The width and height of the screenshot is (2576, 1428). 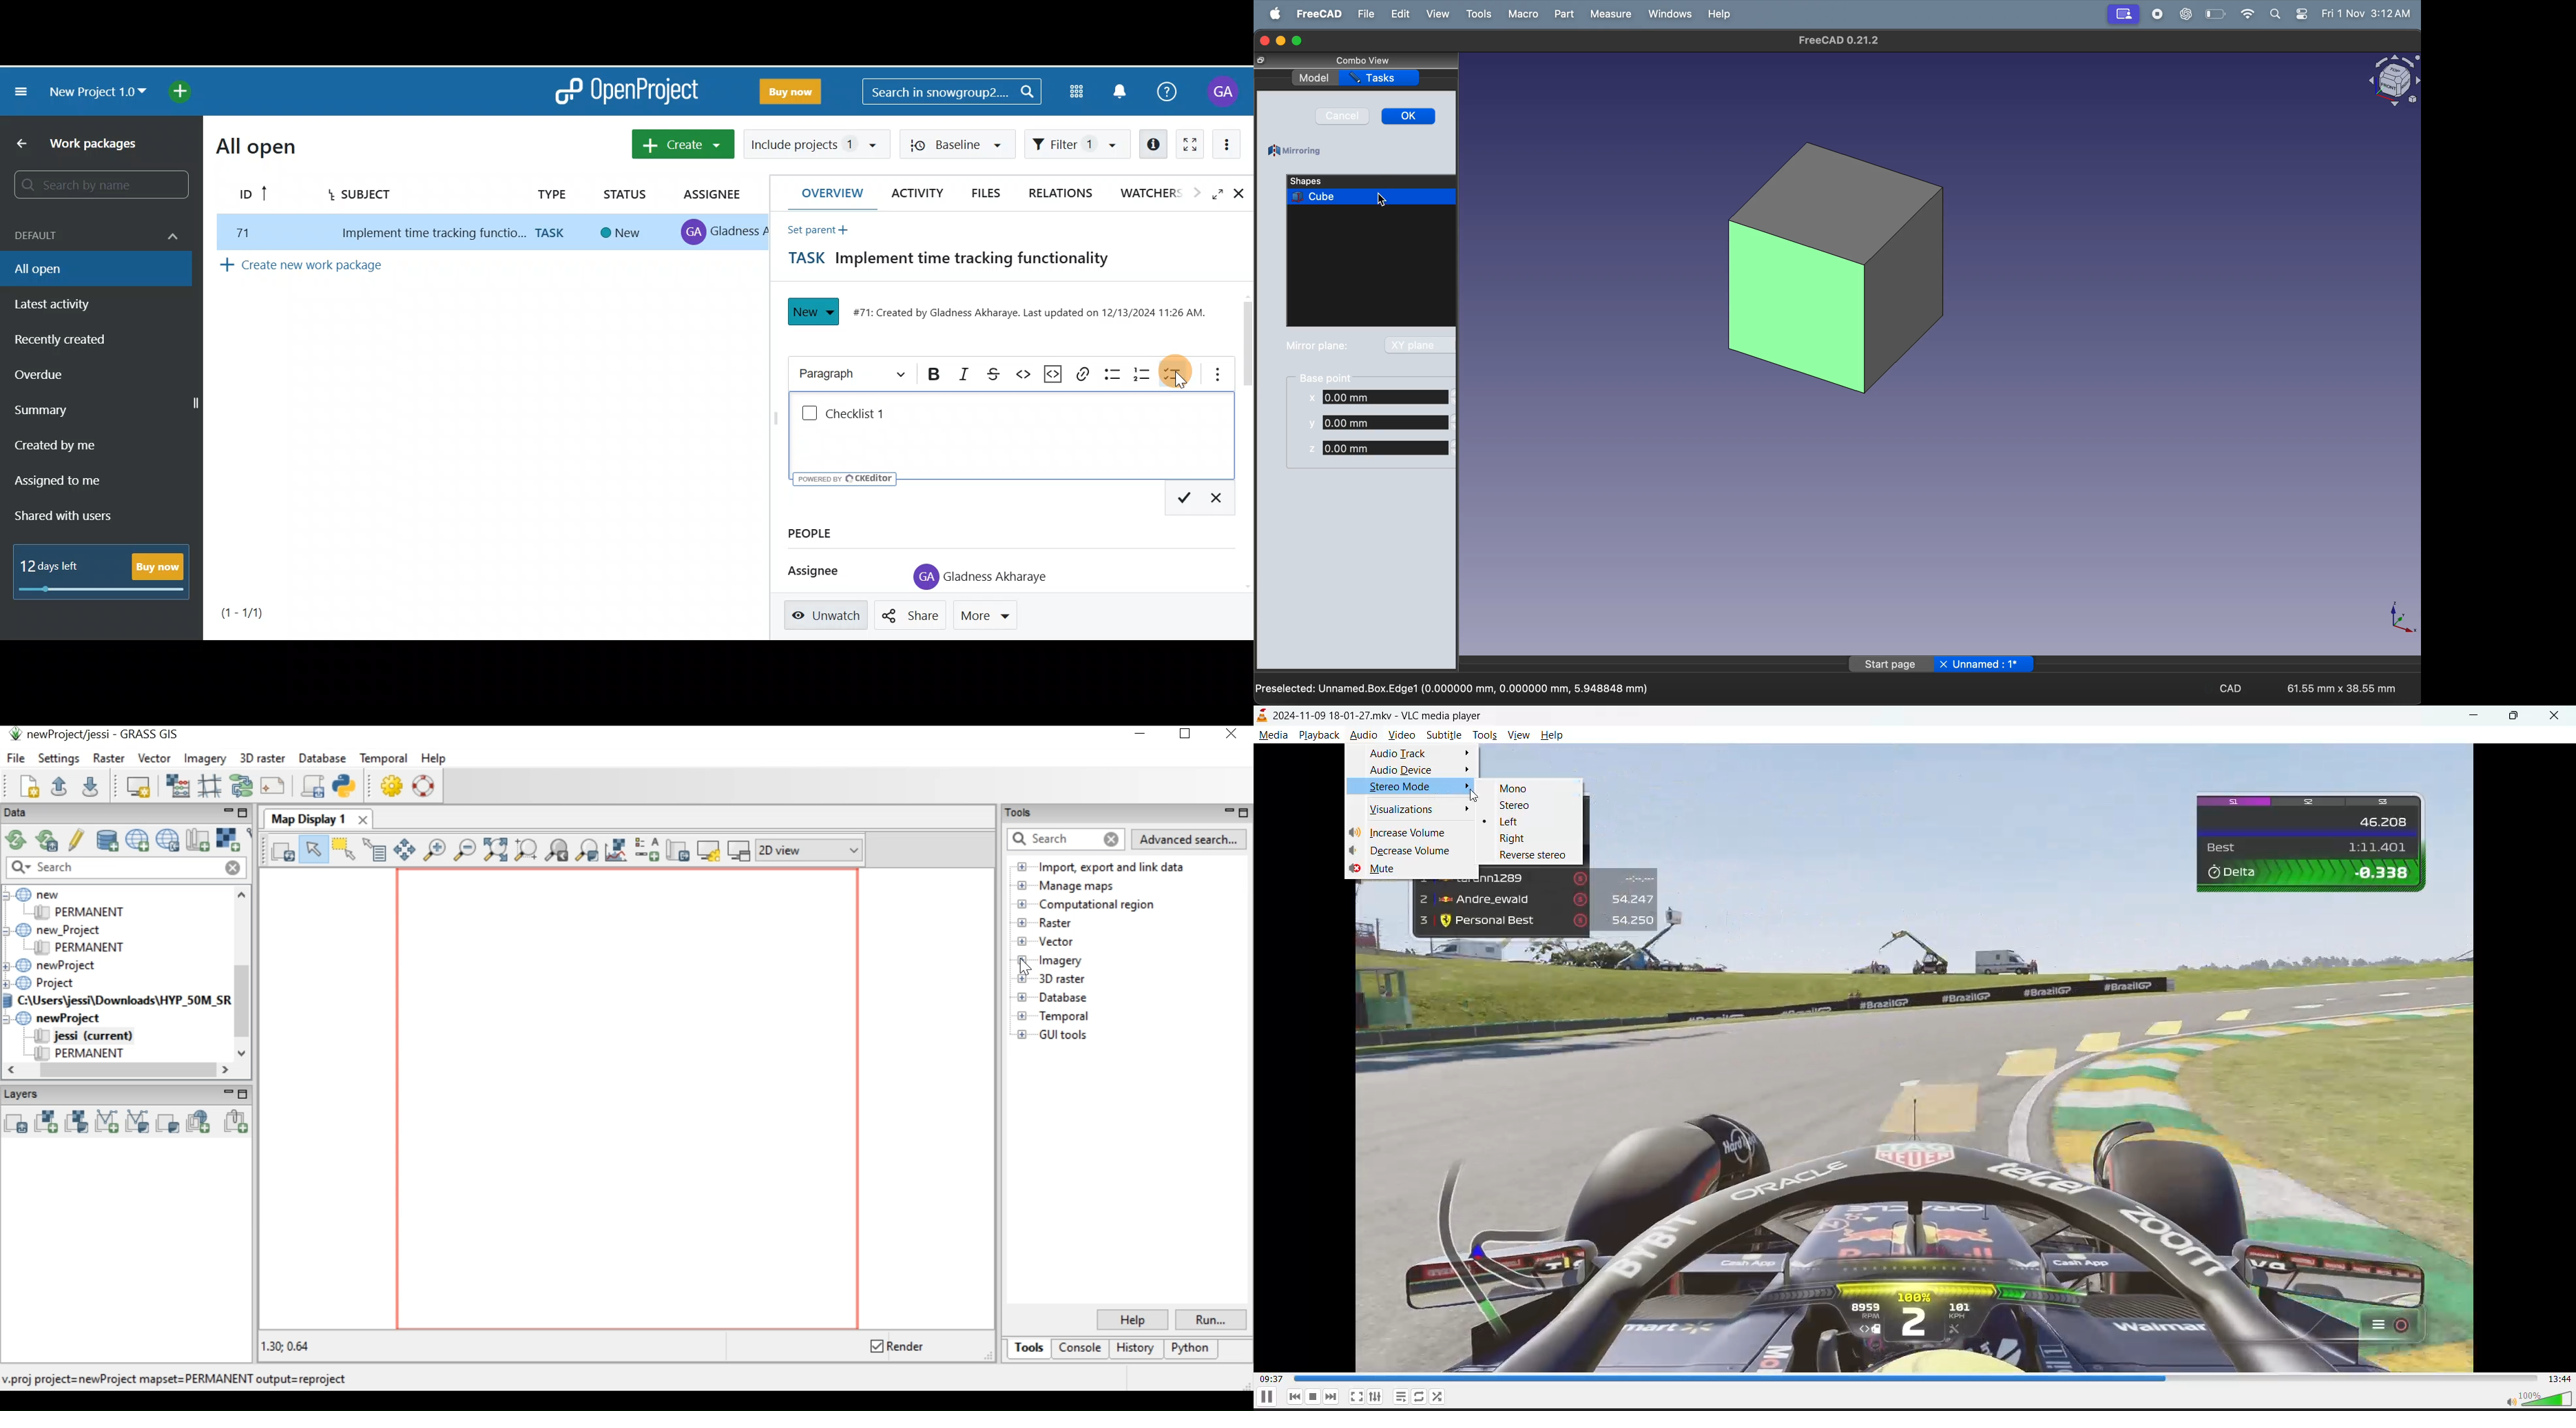 I want to click on Combo View, so click(x=1362, y=60).